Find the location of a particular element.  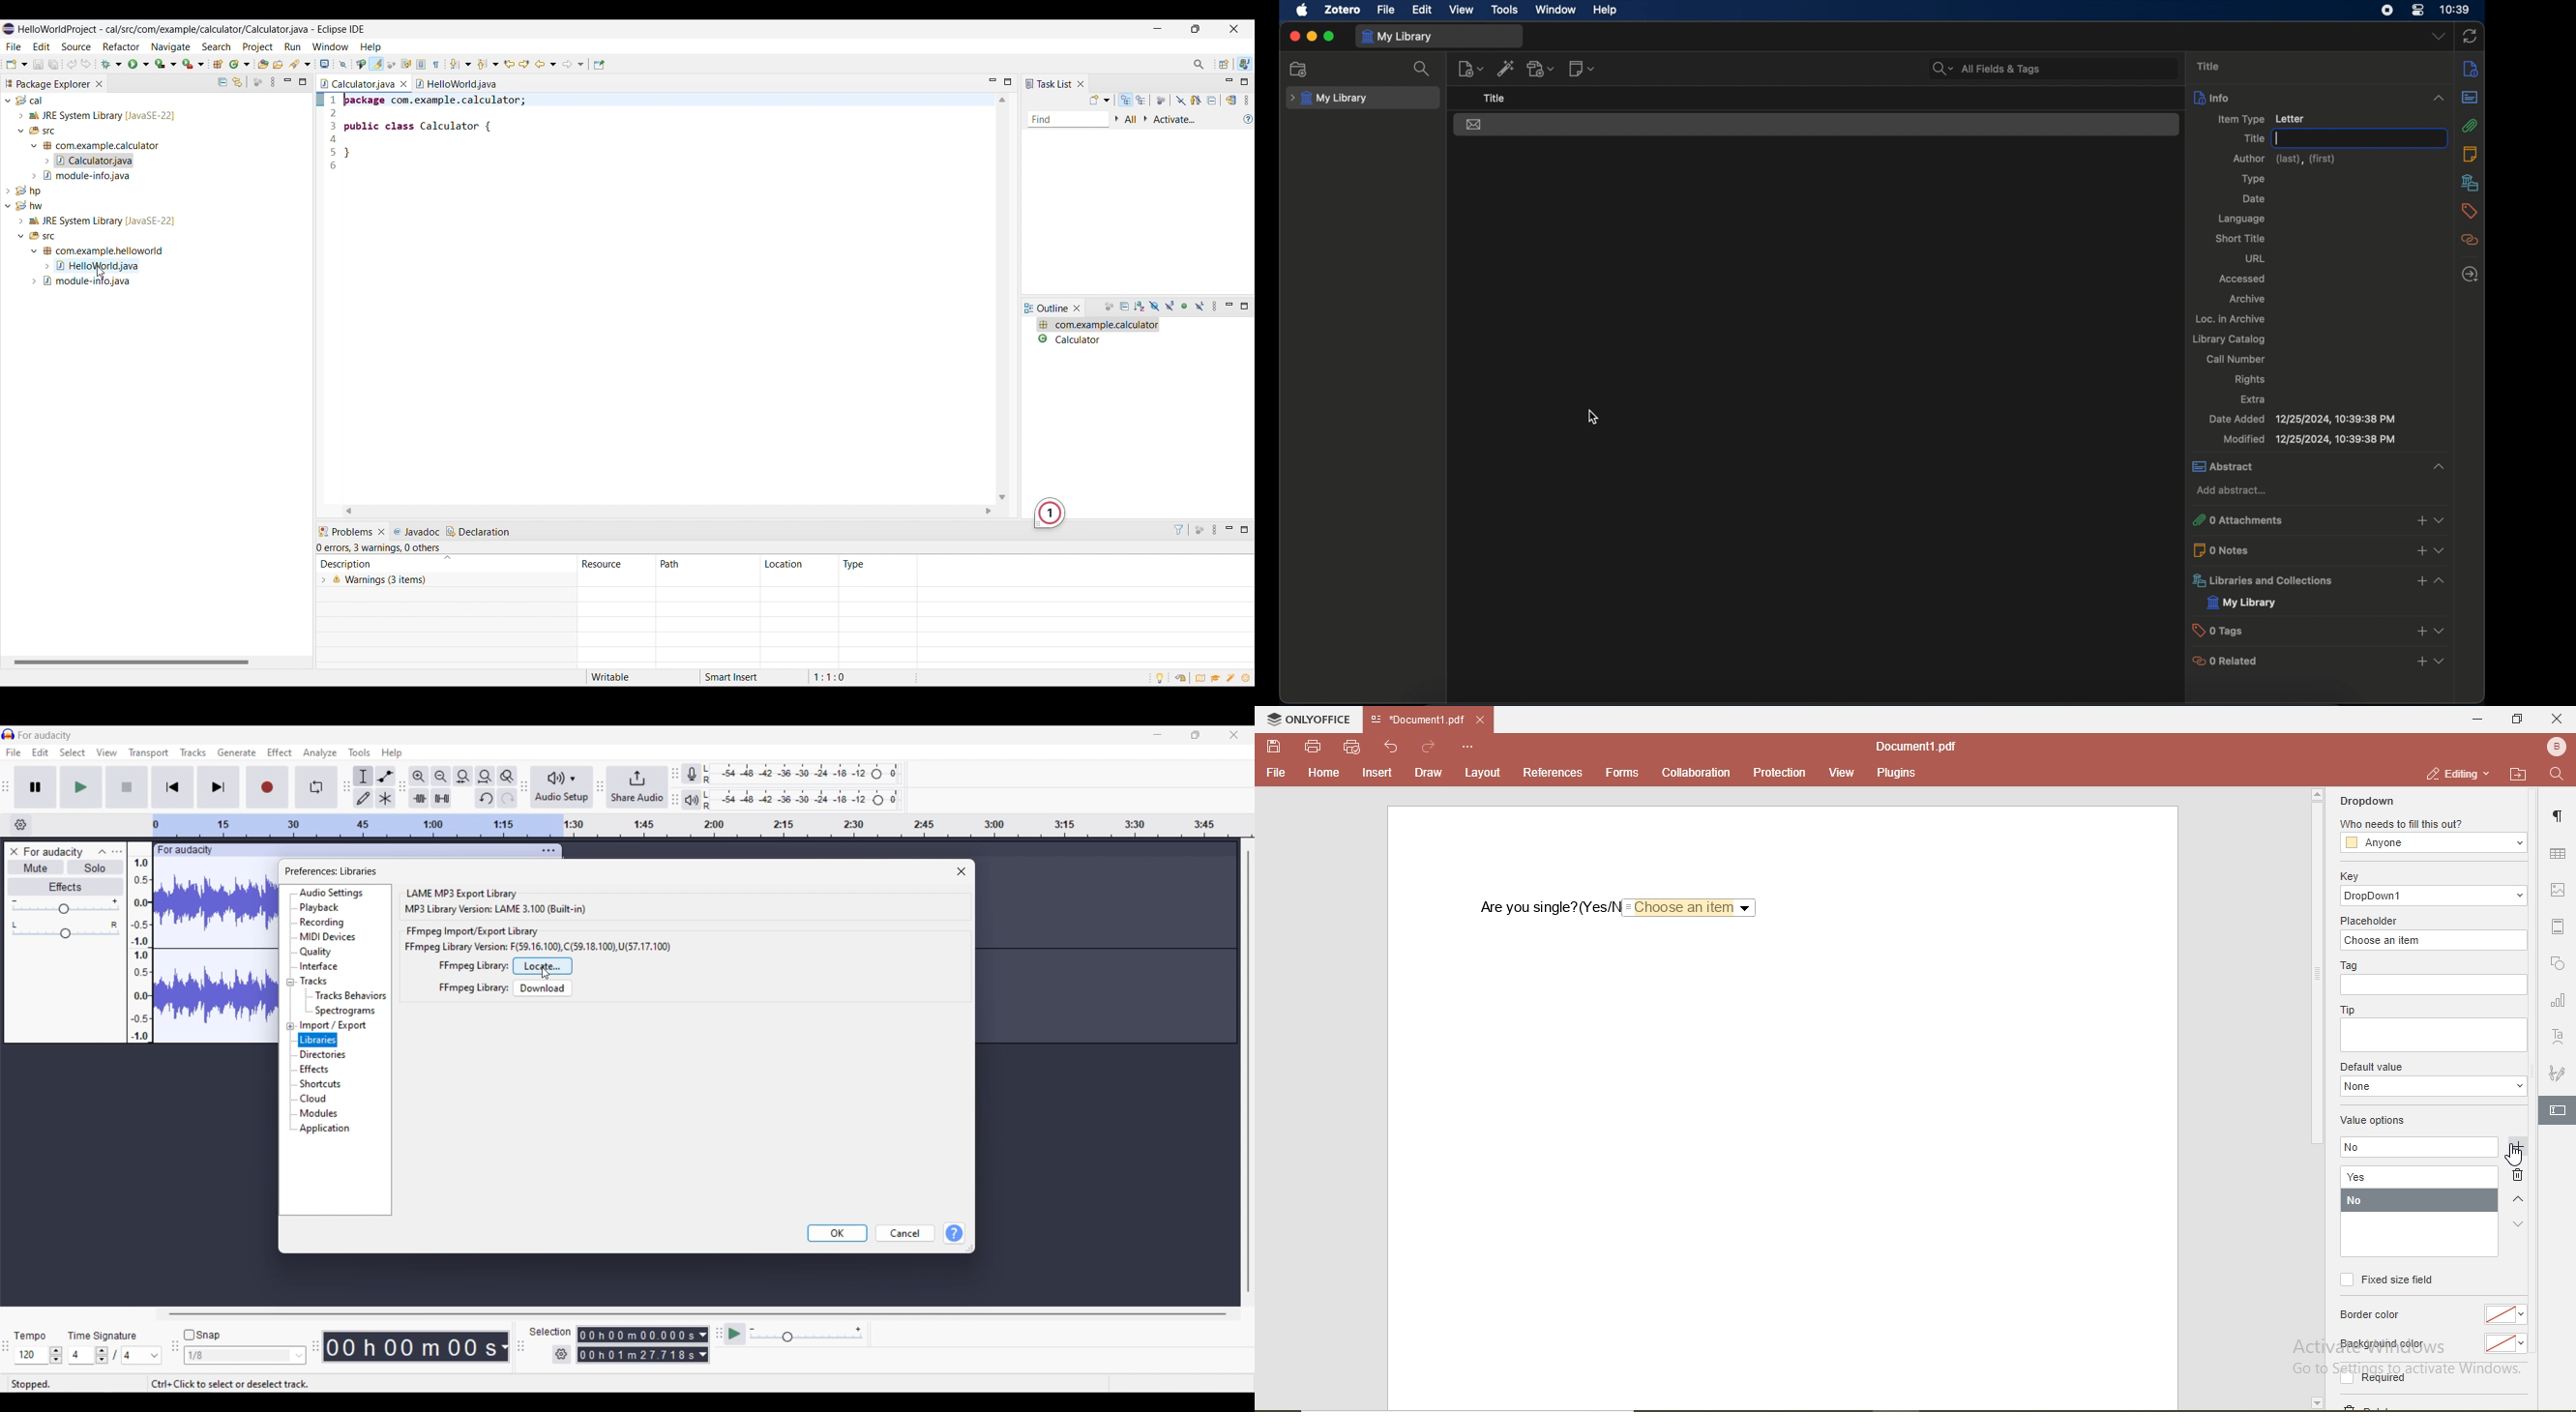

Snap options is located at coordinates (245, 1356).